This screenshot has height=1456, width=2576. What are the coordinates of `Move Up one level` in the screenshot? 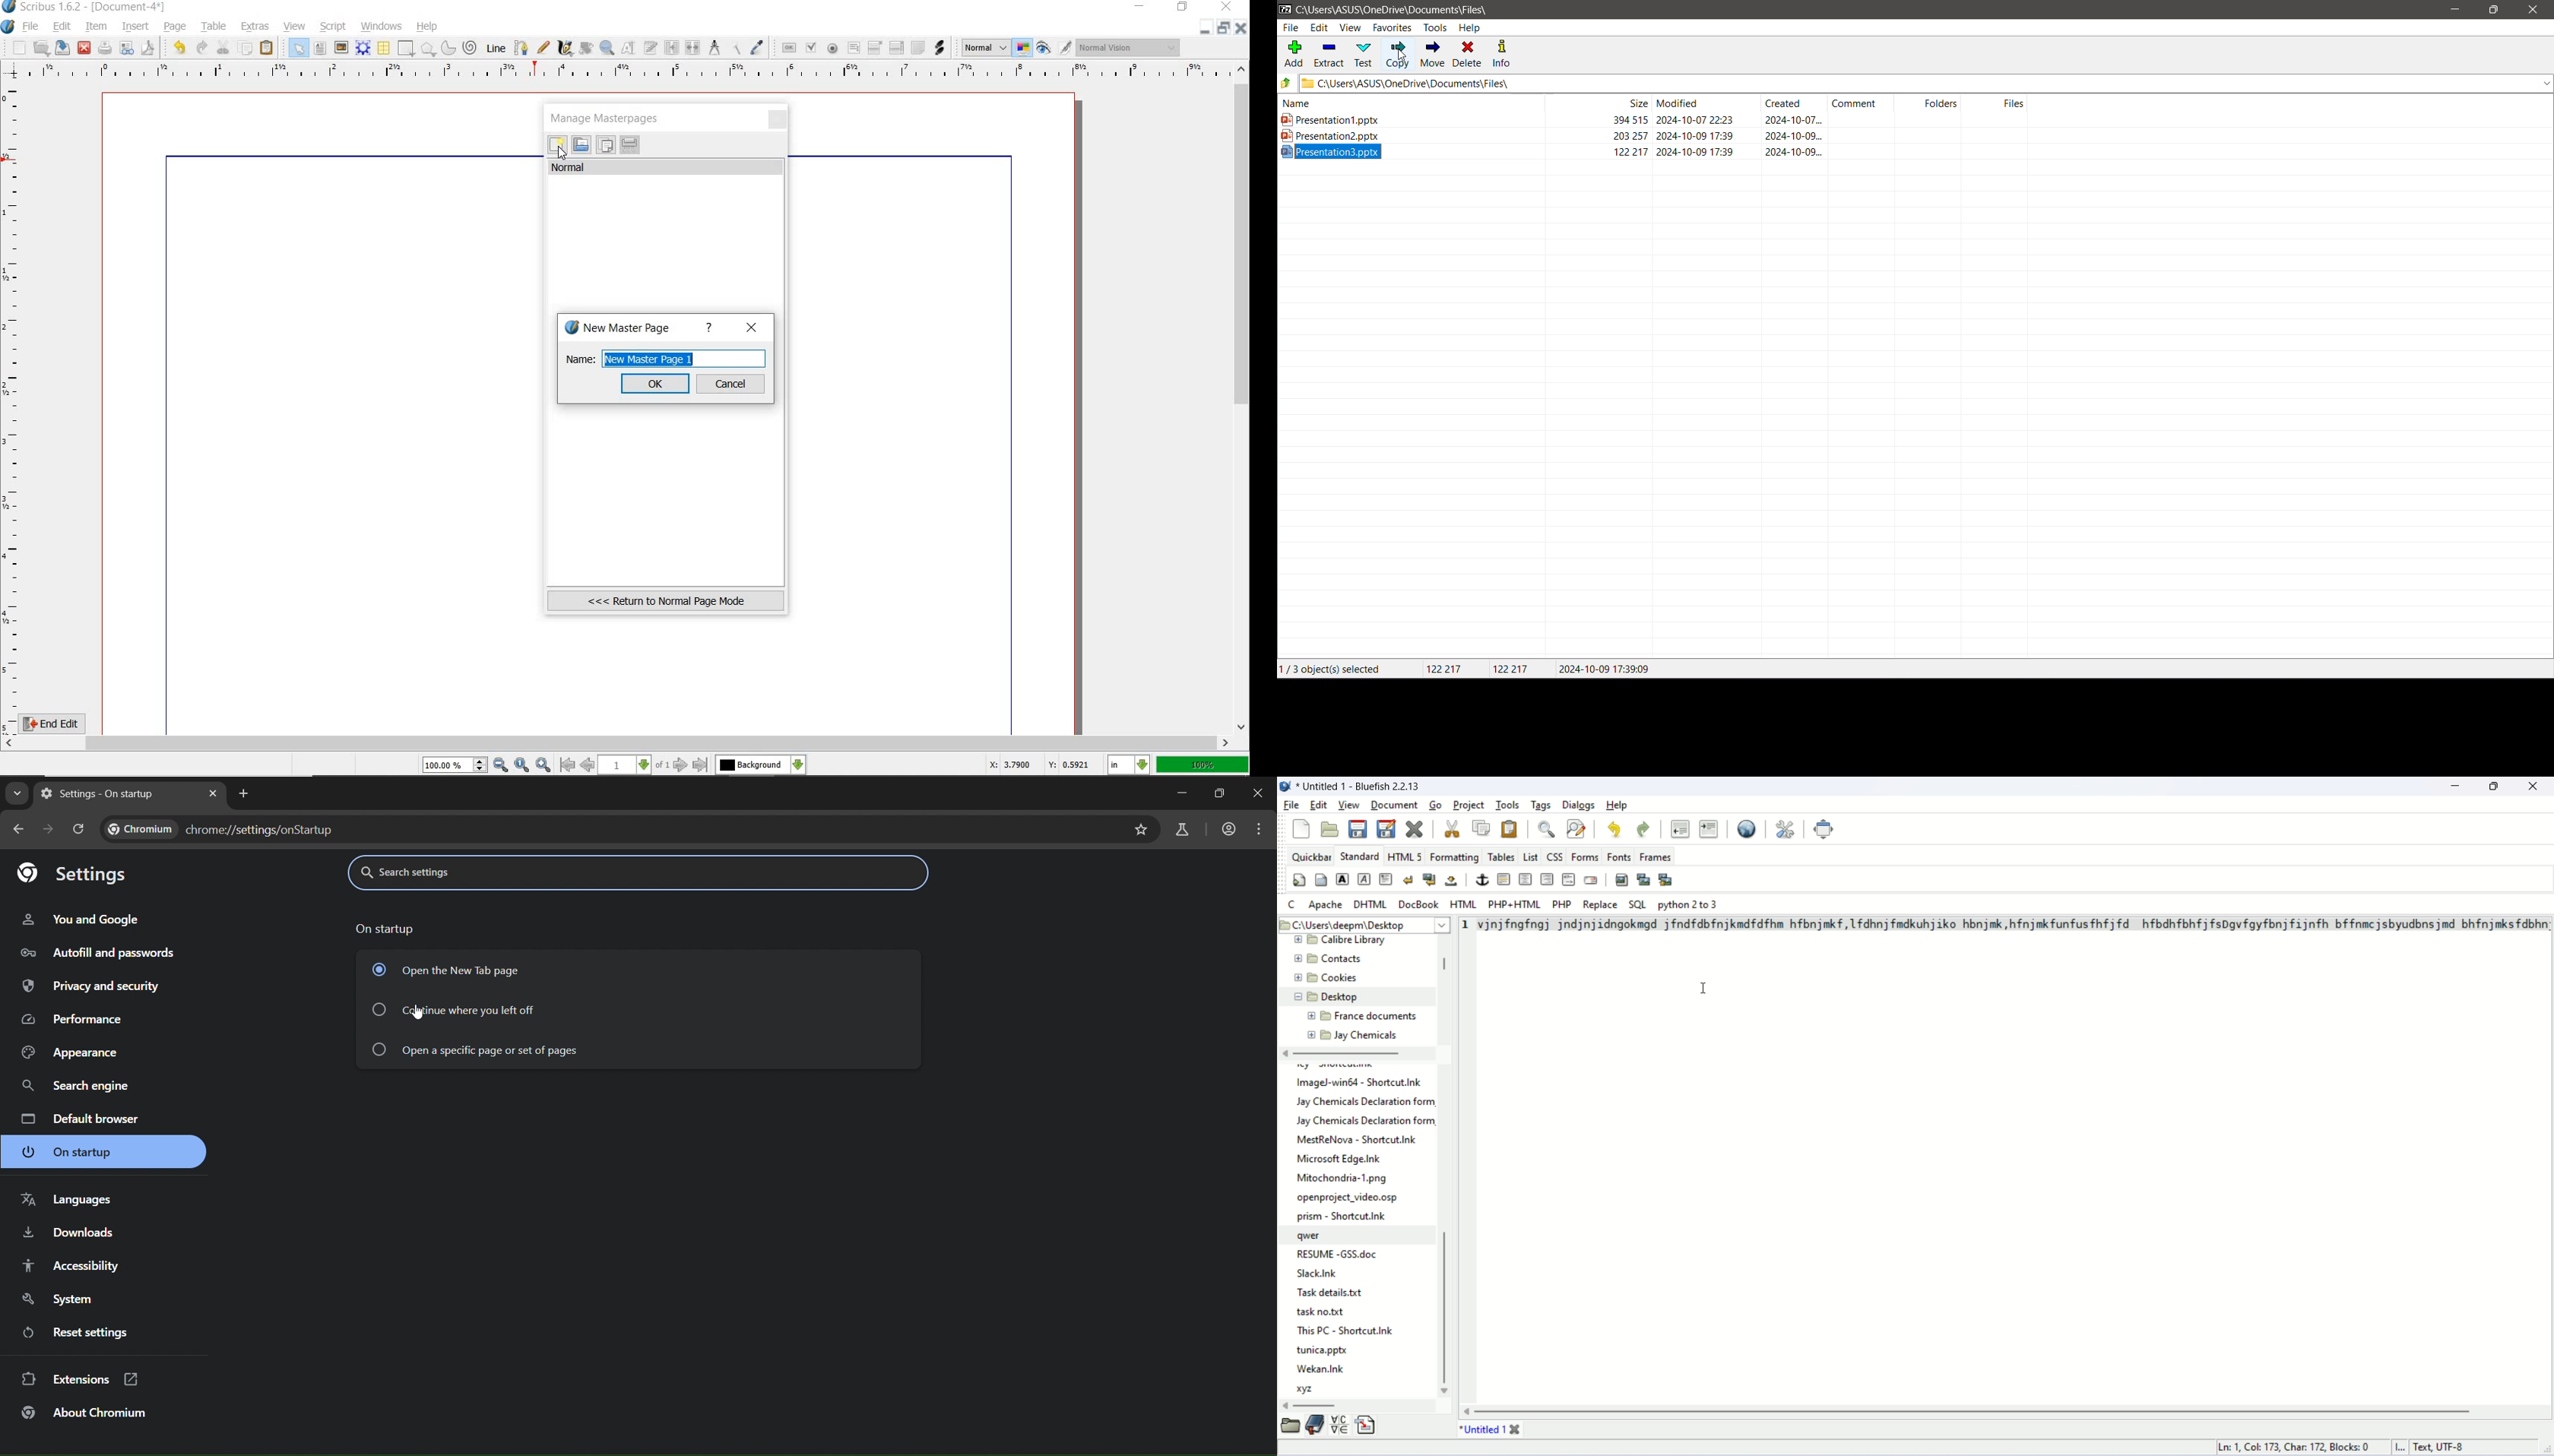 It's located at (1288, 83).